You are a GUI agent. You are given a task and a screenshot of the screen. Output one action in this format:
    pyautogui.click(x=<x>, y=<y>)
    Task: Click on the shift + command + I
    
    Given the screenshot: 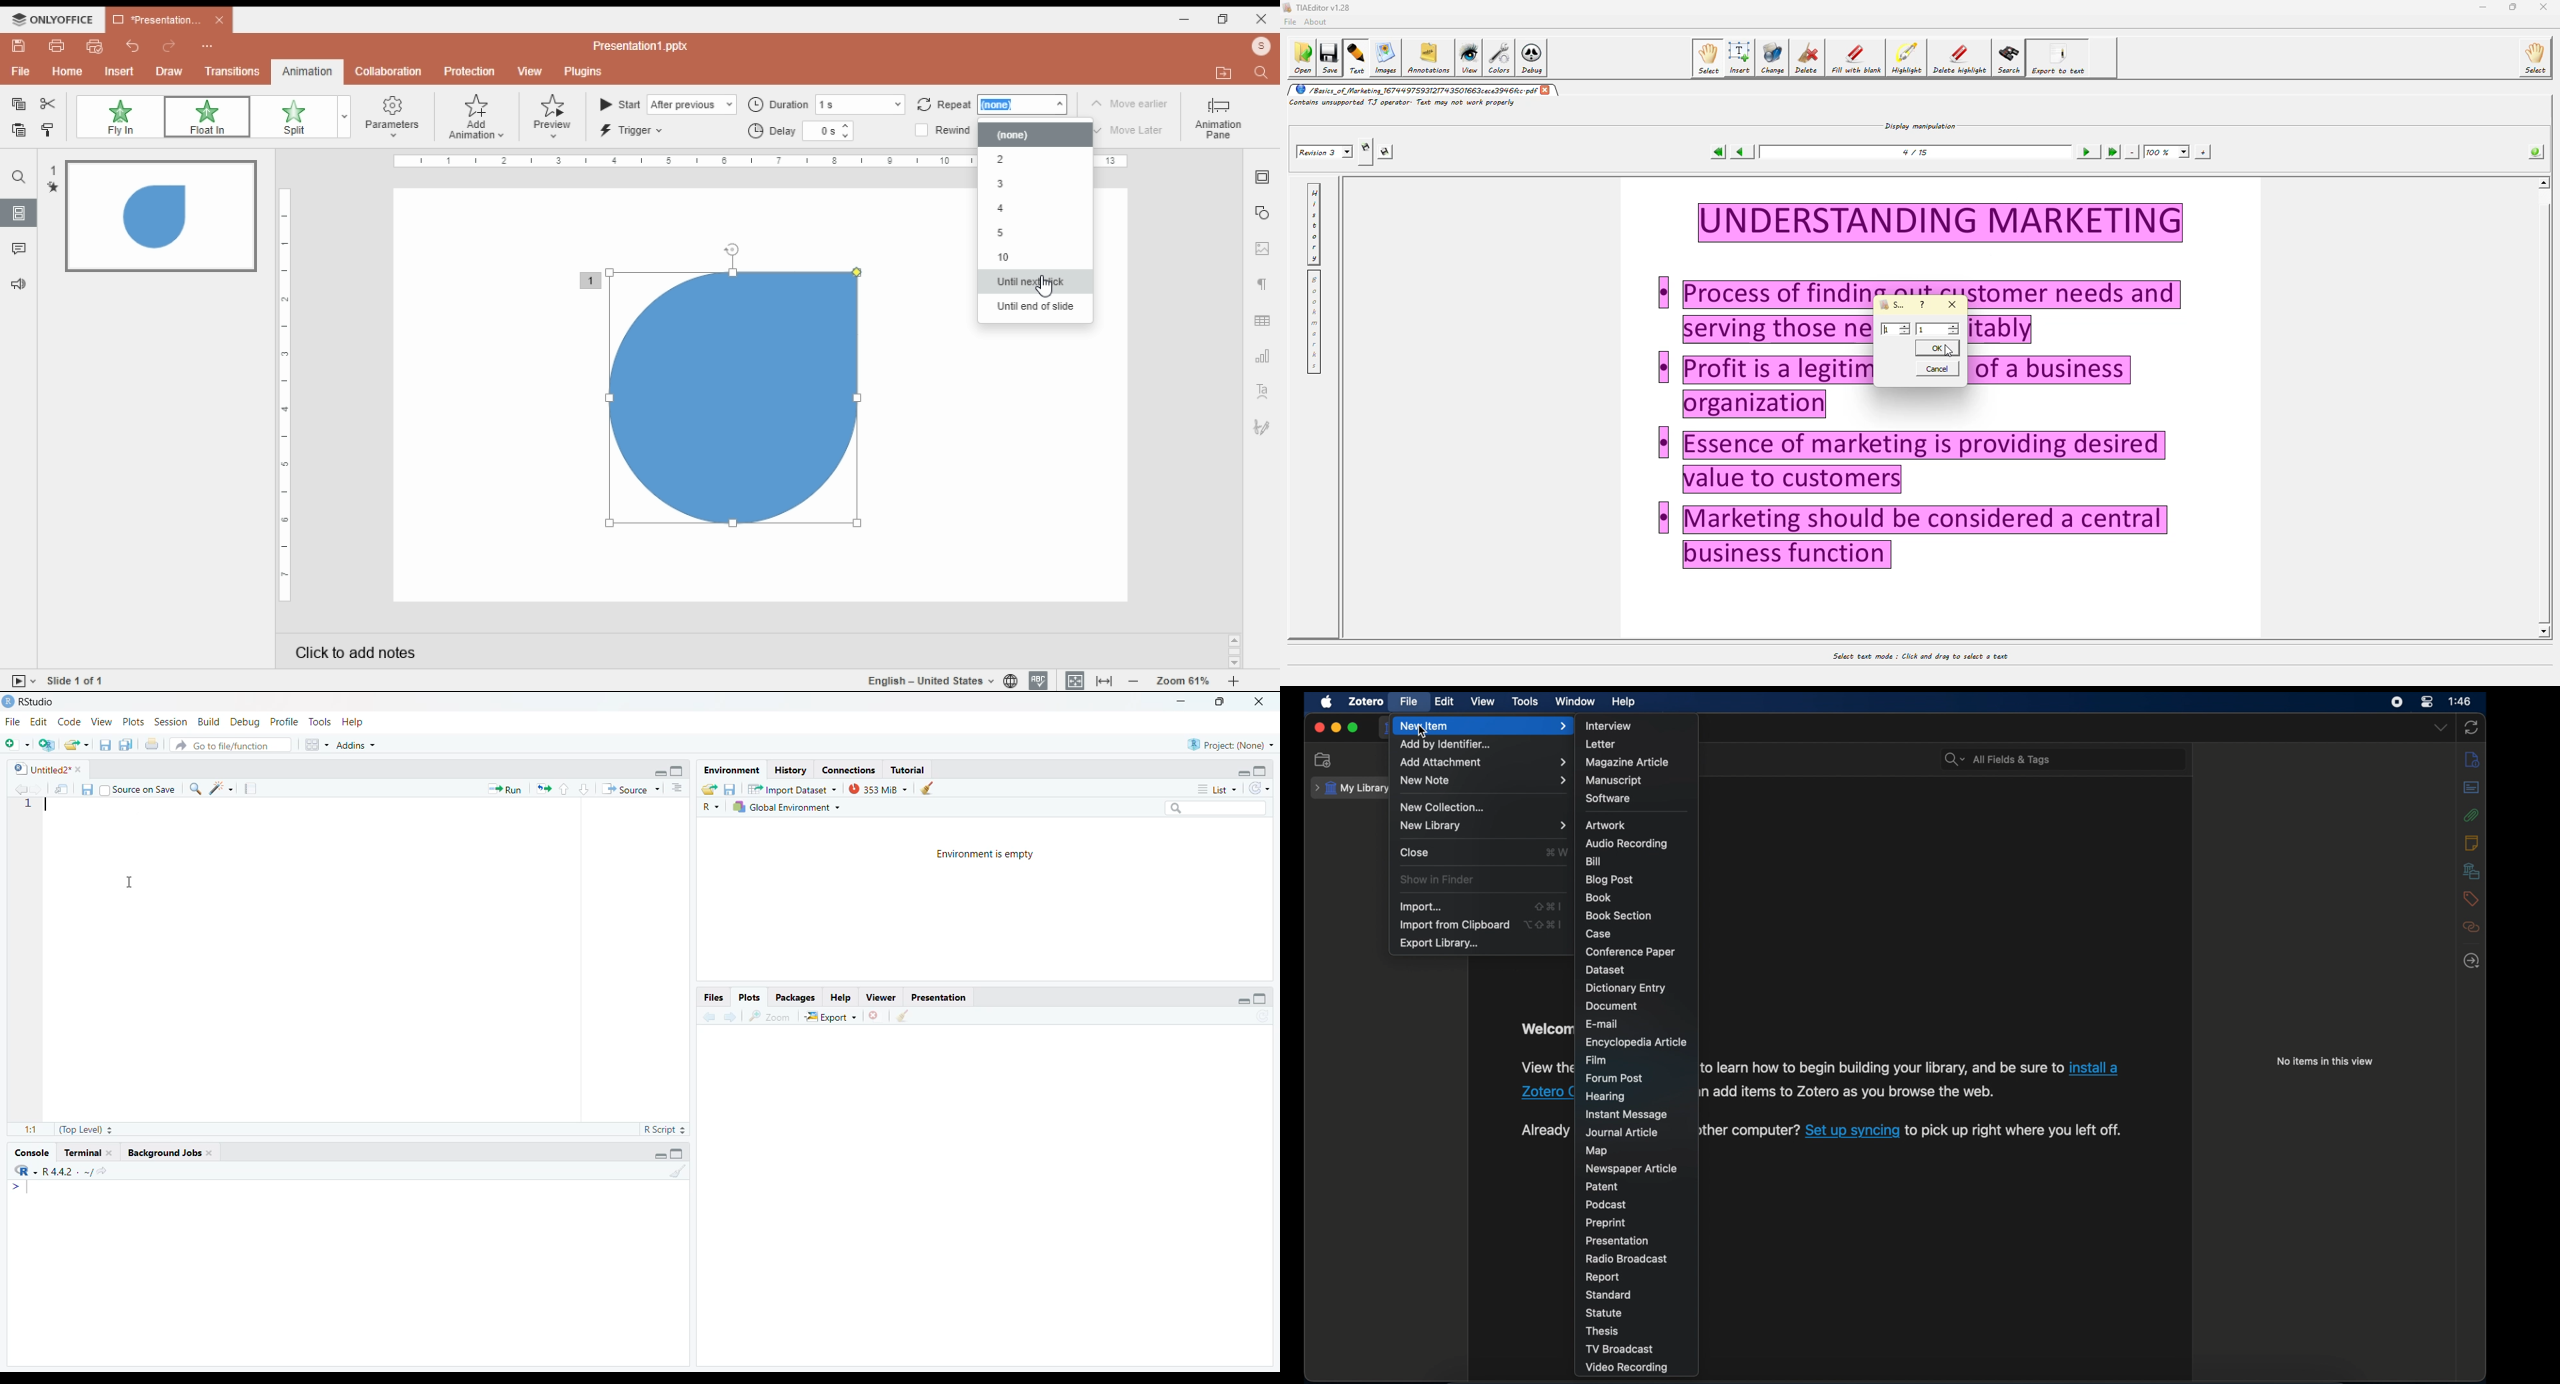 What is the action you would take?
    pyautogui.click(x=1547, y=906)
    